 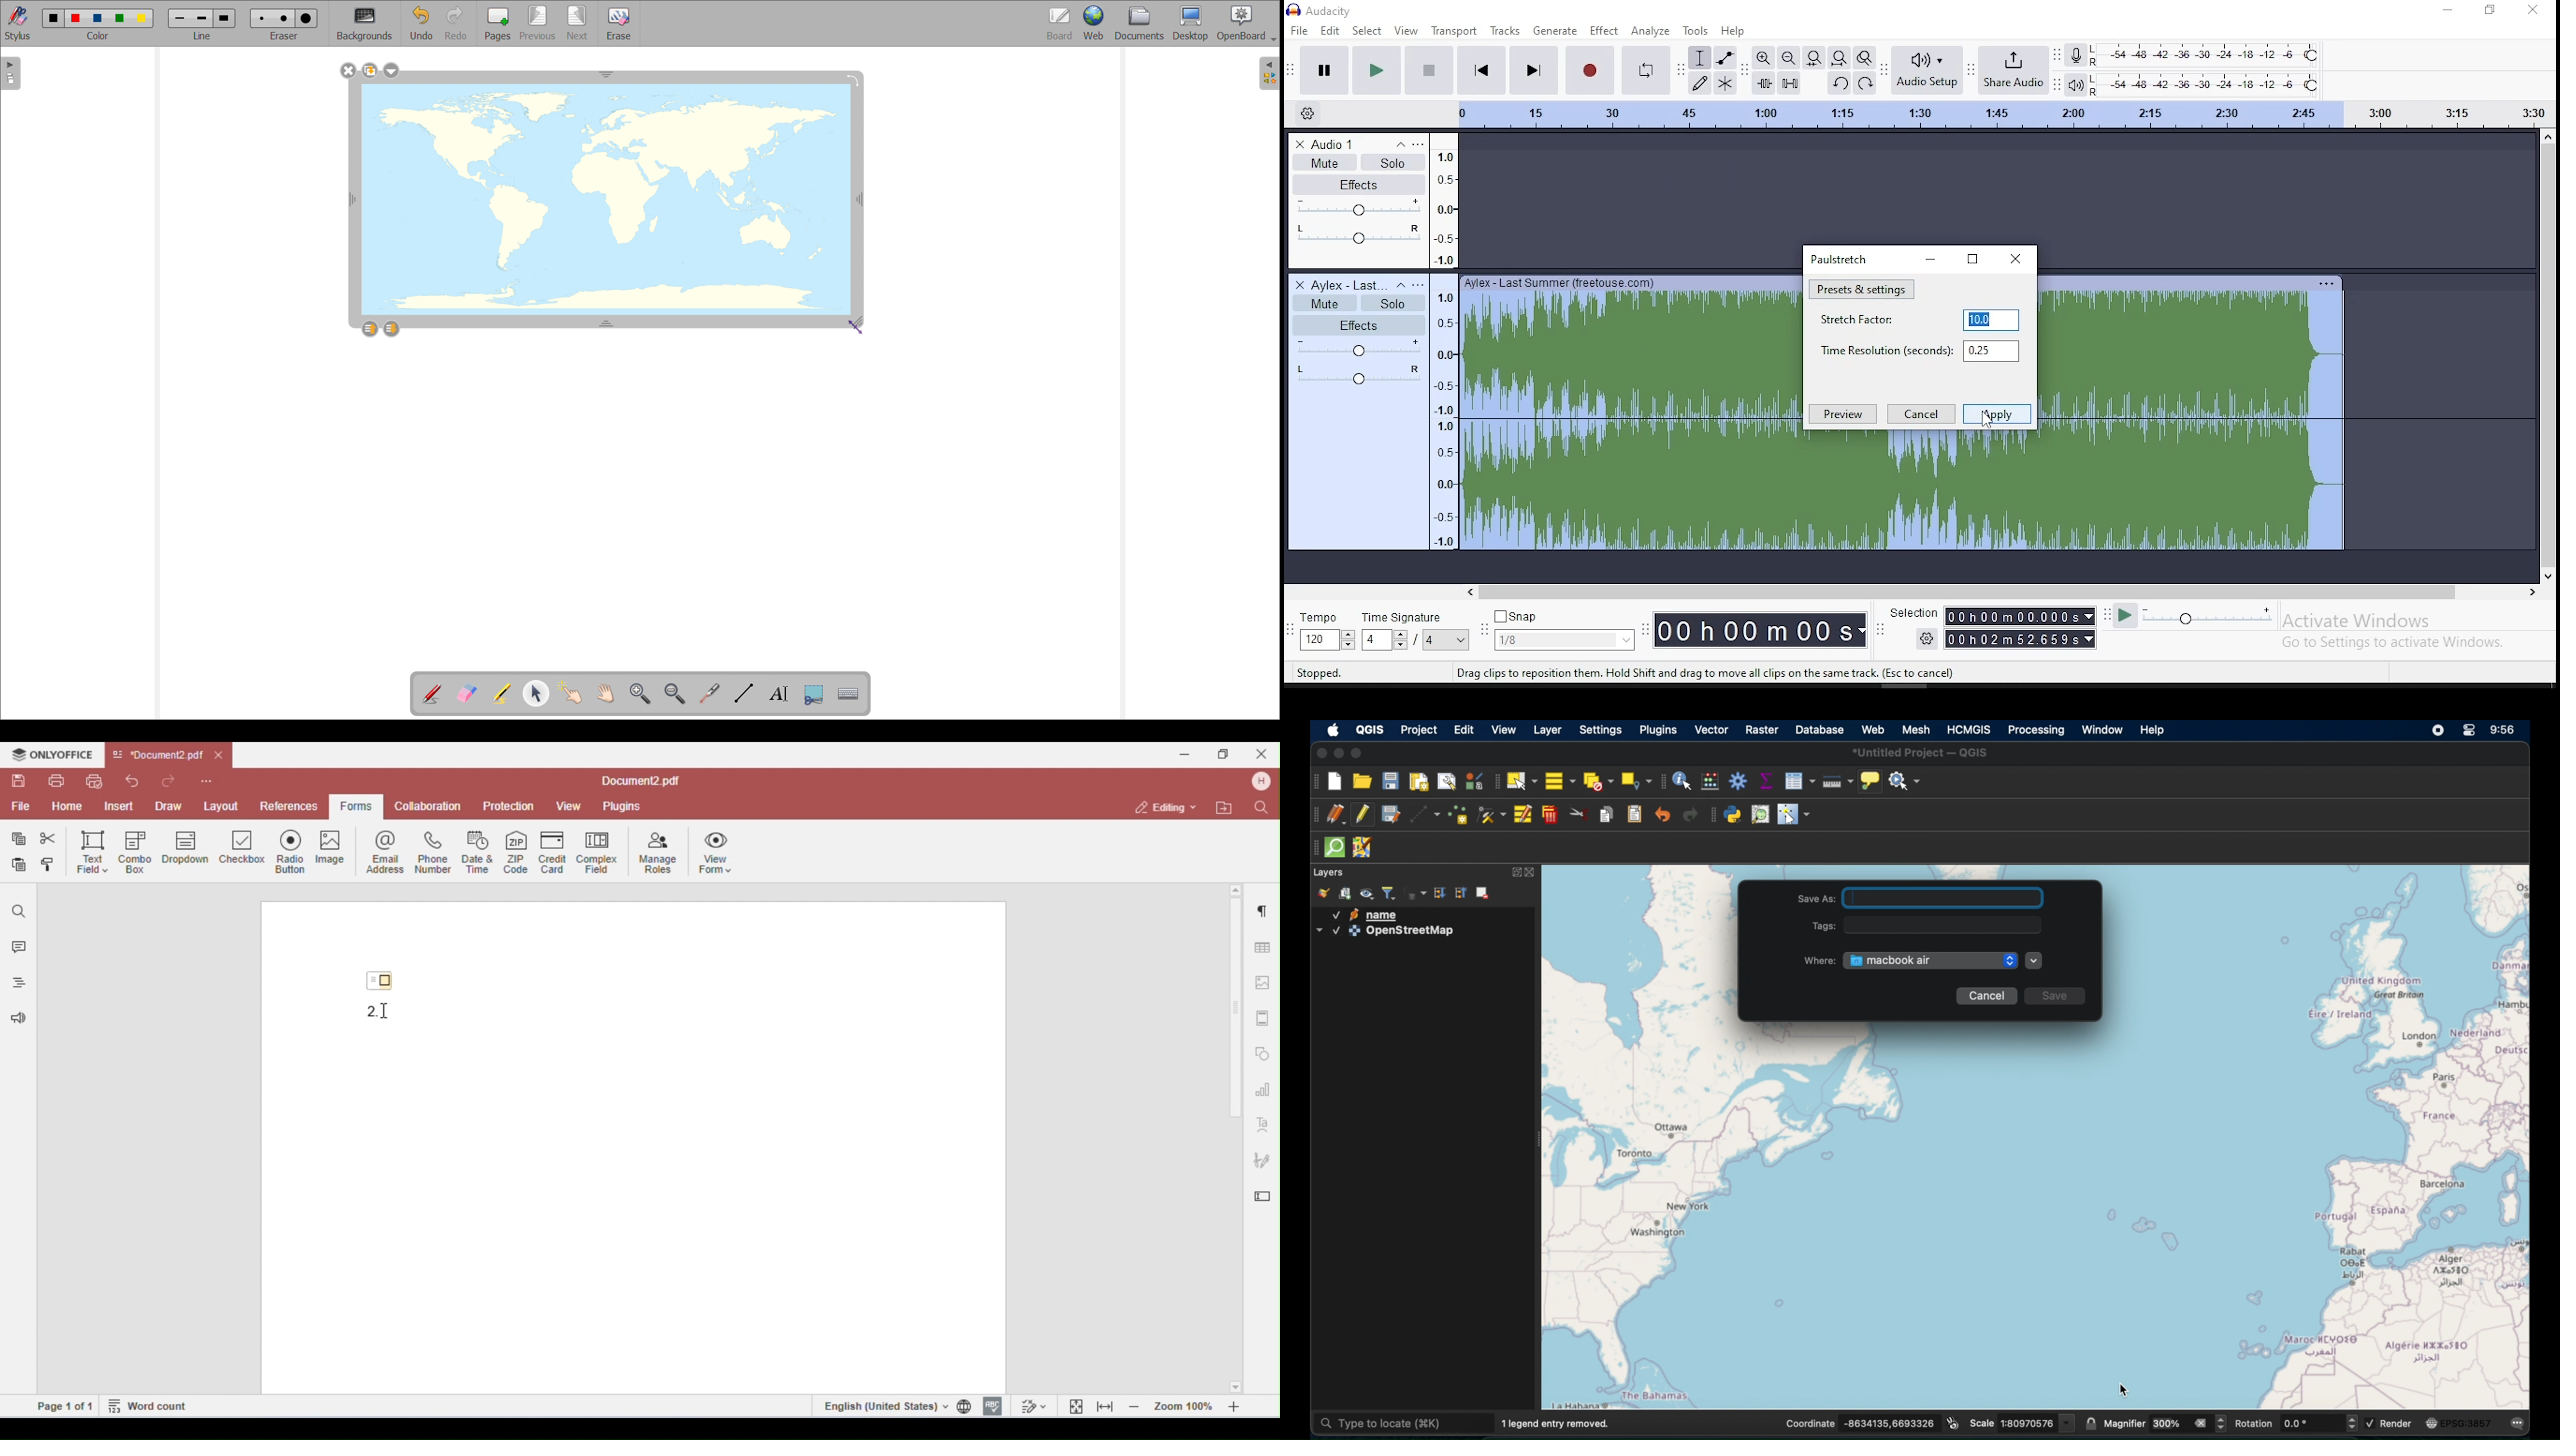 What do you see at coordinates (1997, 414) in the screenshot?
I see `apply` at bounding box center [1997, 414].